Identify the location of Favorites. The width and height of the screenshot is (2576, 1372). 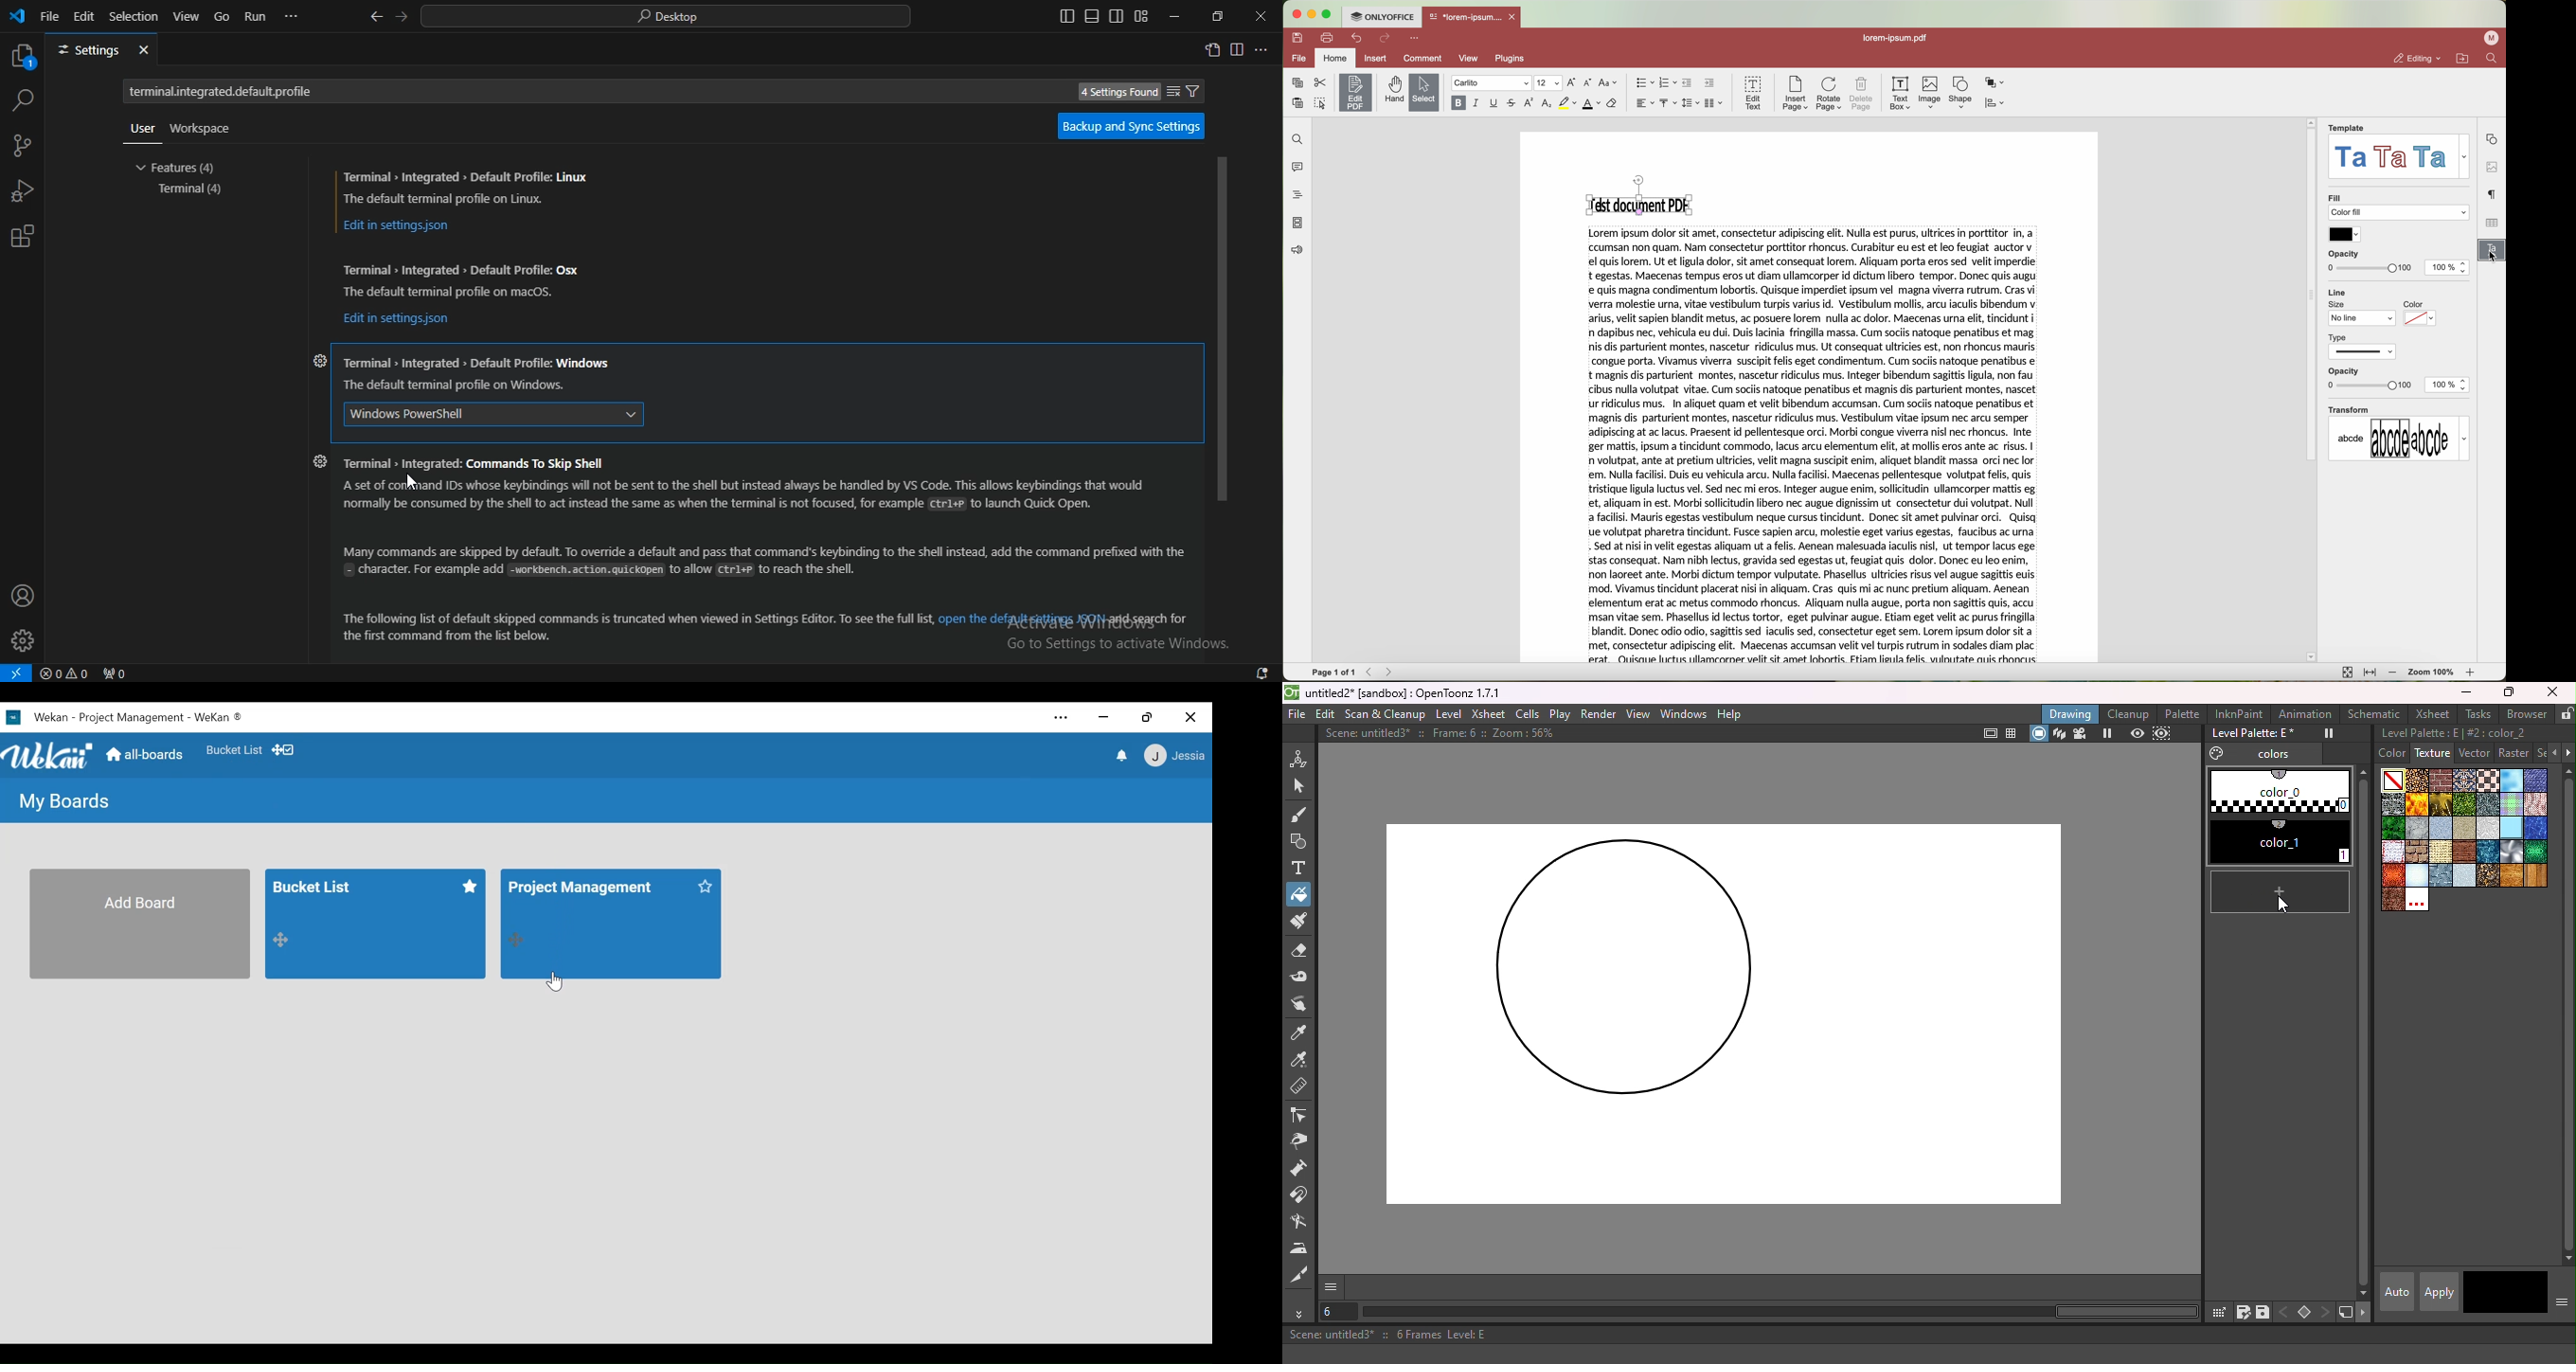
(234, 751).